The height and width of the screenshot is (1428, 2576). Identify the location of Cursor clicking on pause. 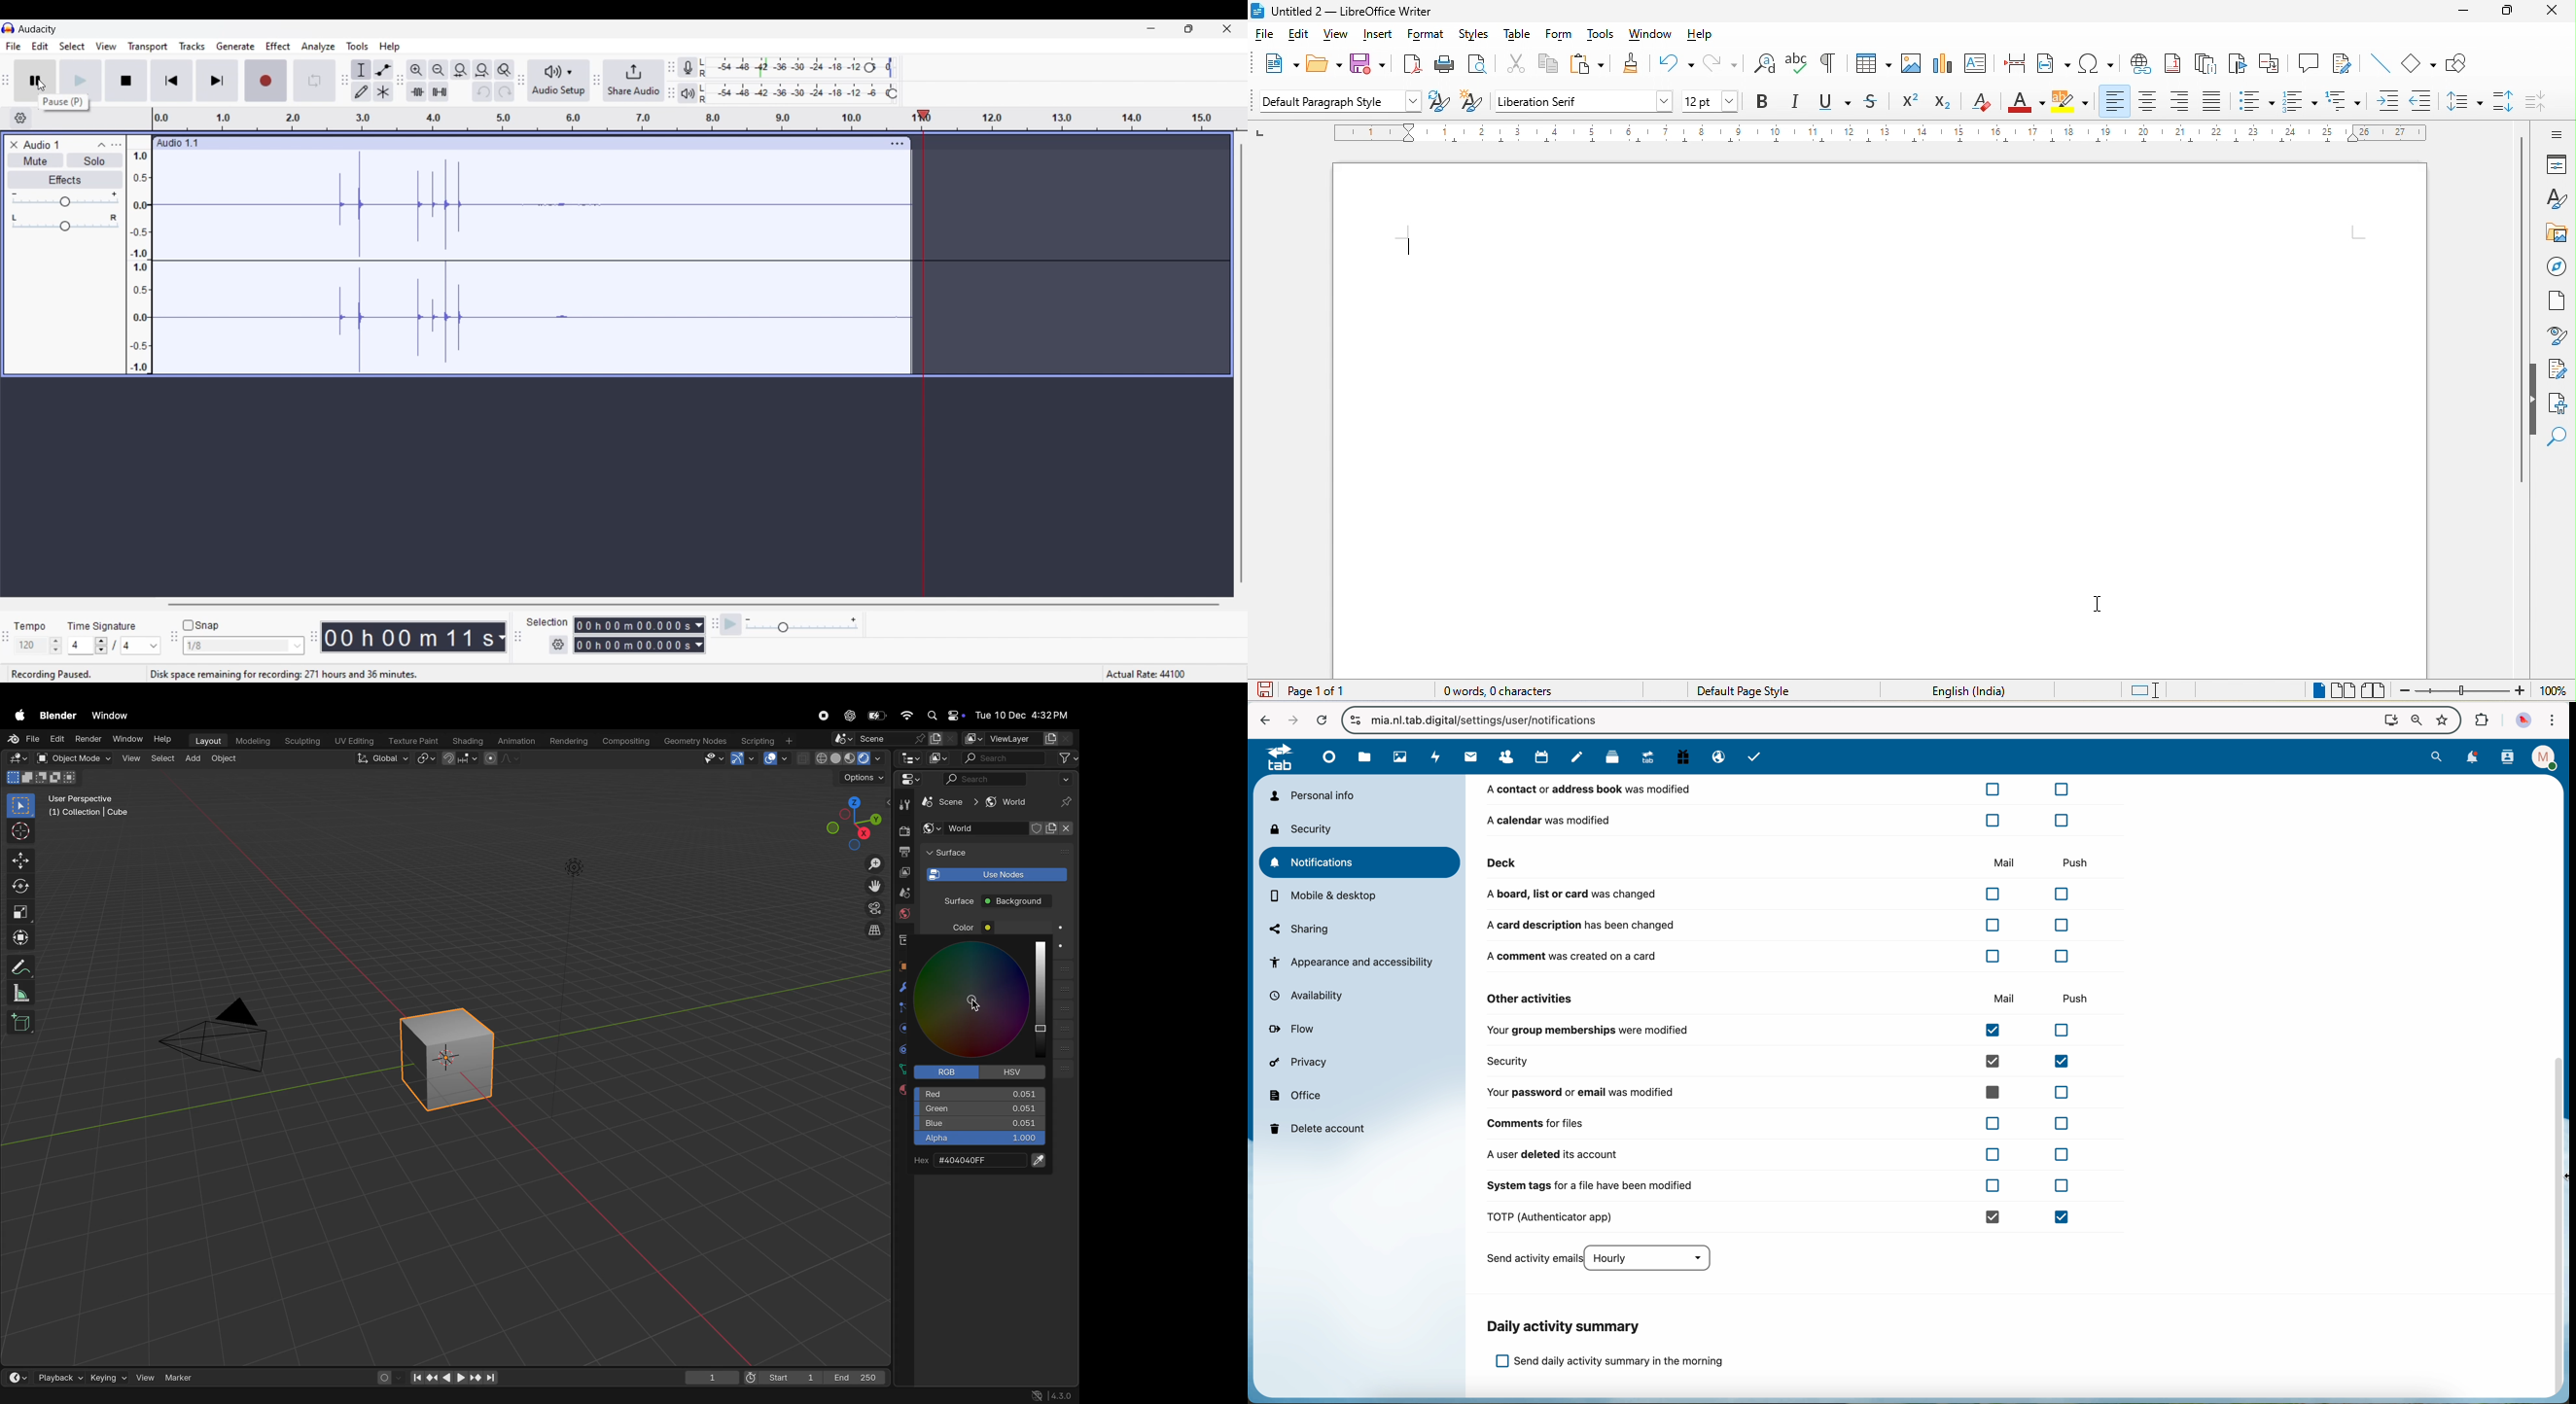
(41, 86).